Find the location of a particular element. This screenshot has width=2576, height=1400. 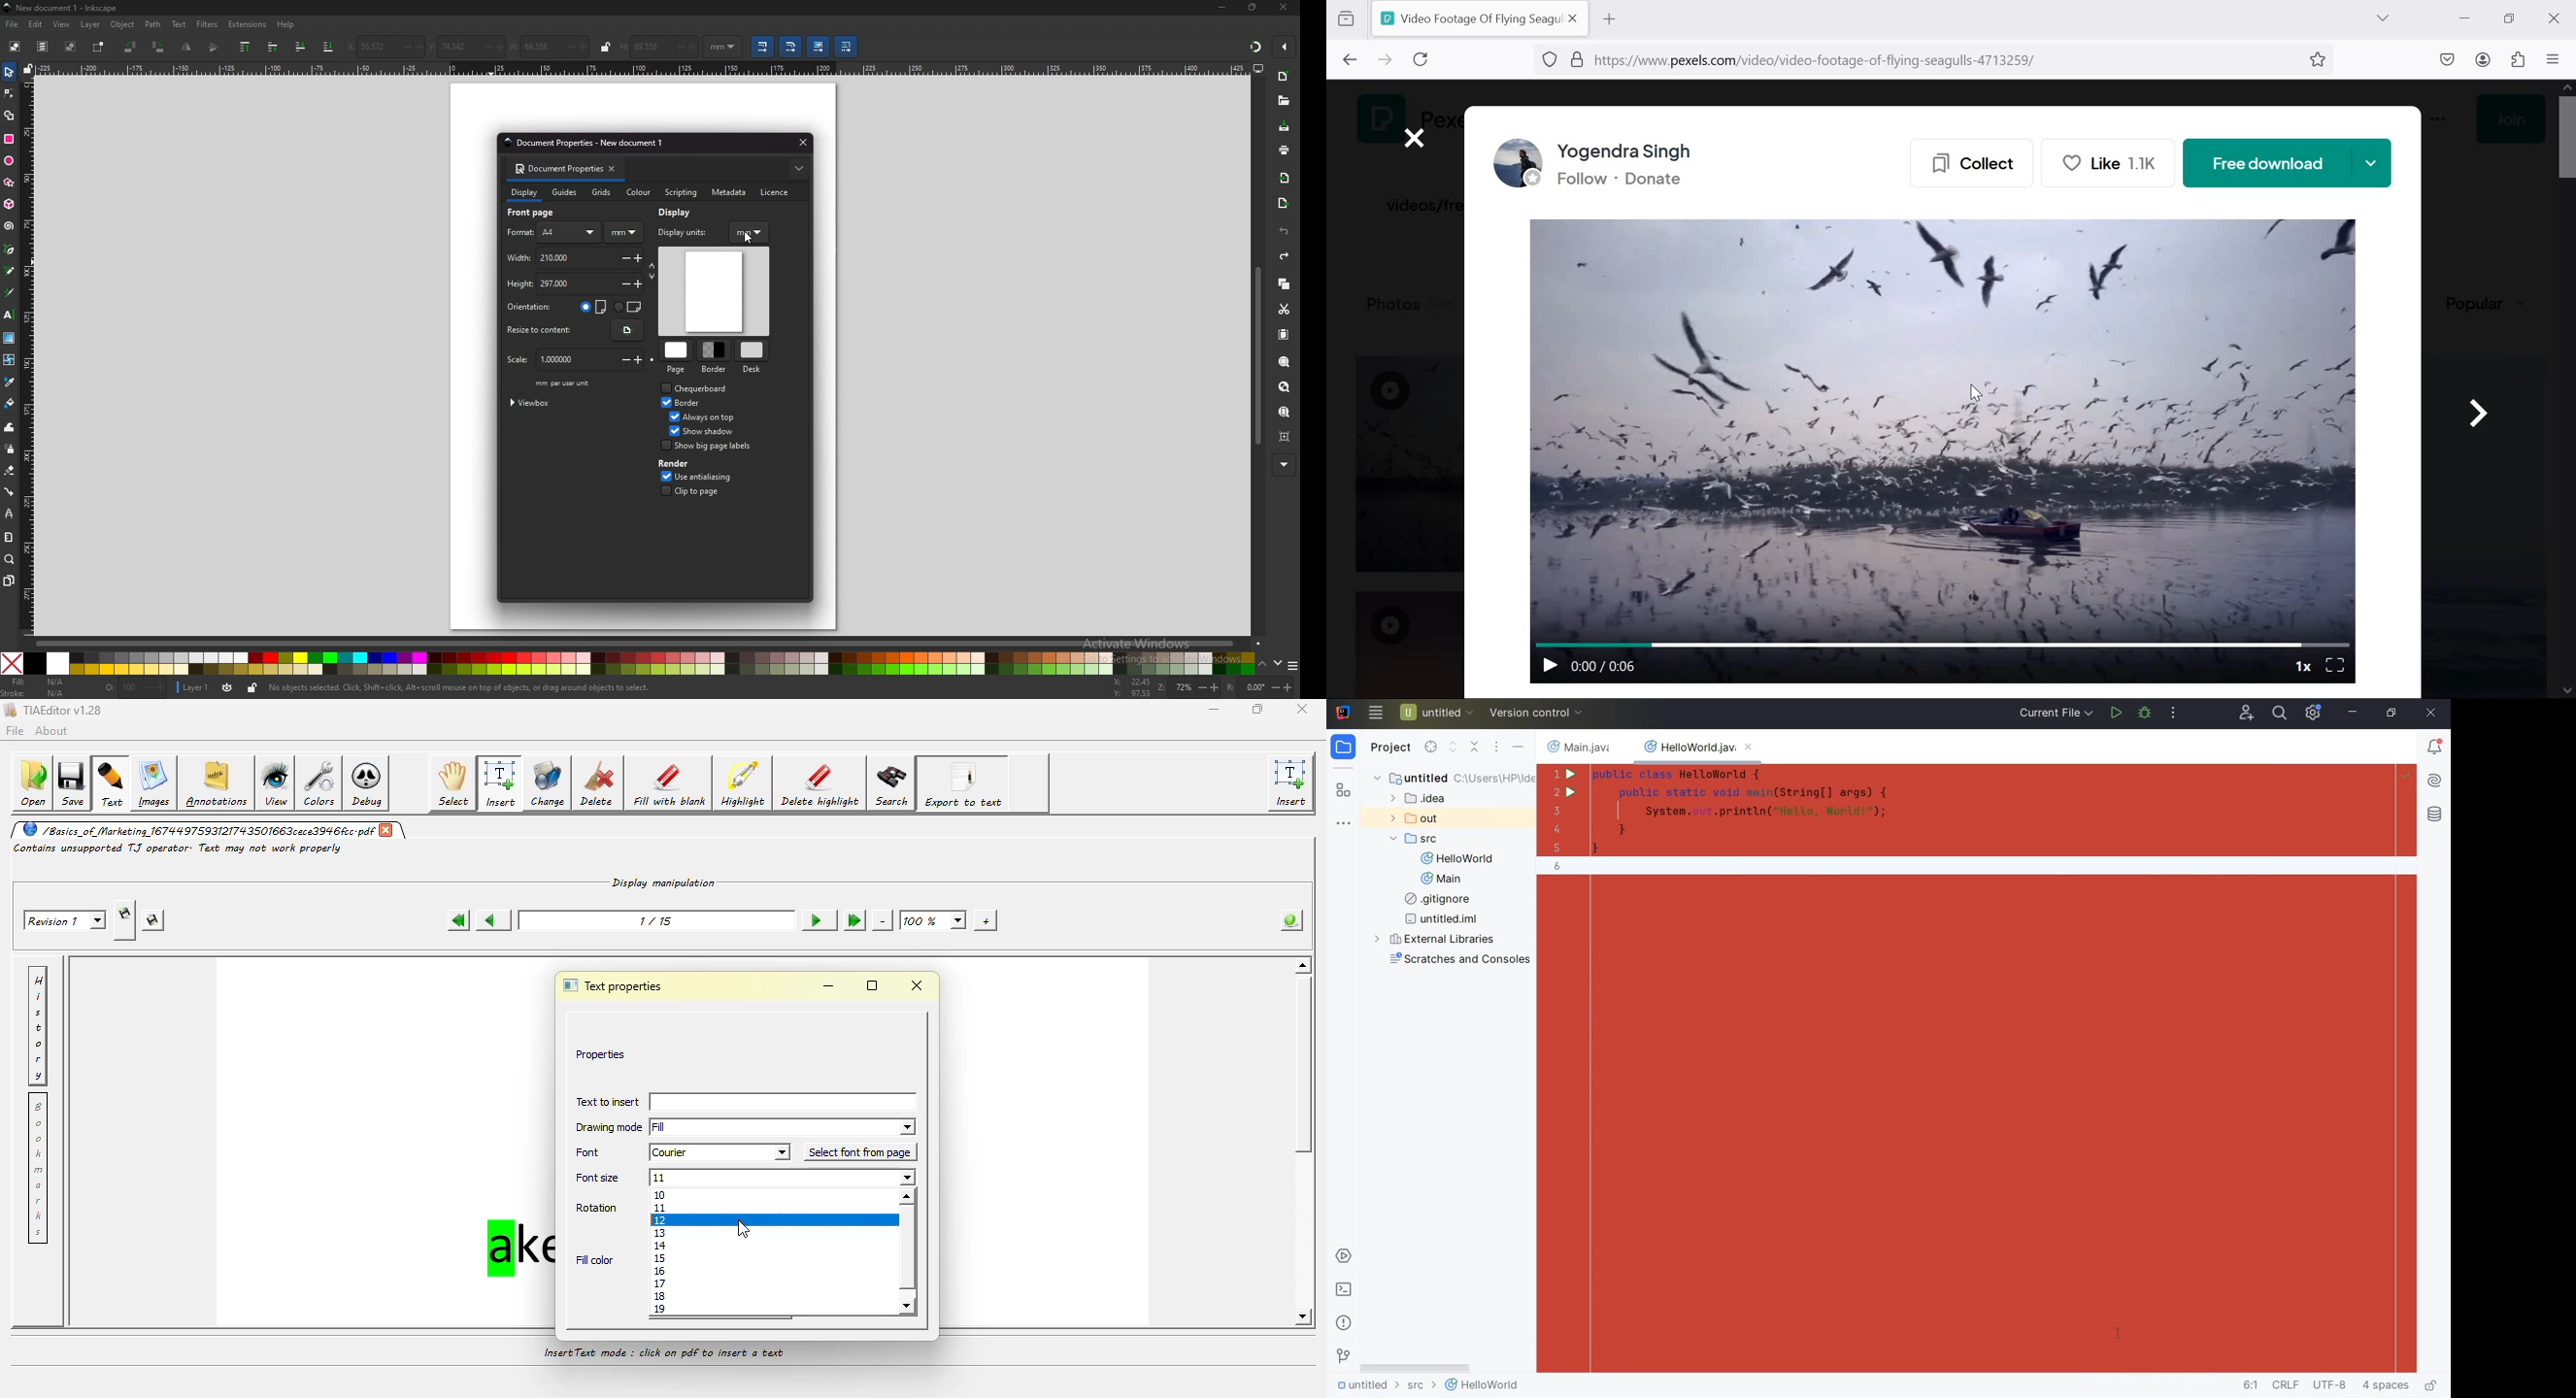

paste is located at coordinates (1285, 335).